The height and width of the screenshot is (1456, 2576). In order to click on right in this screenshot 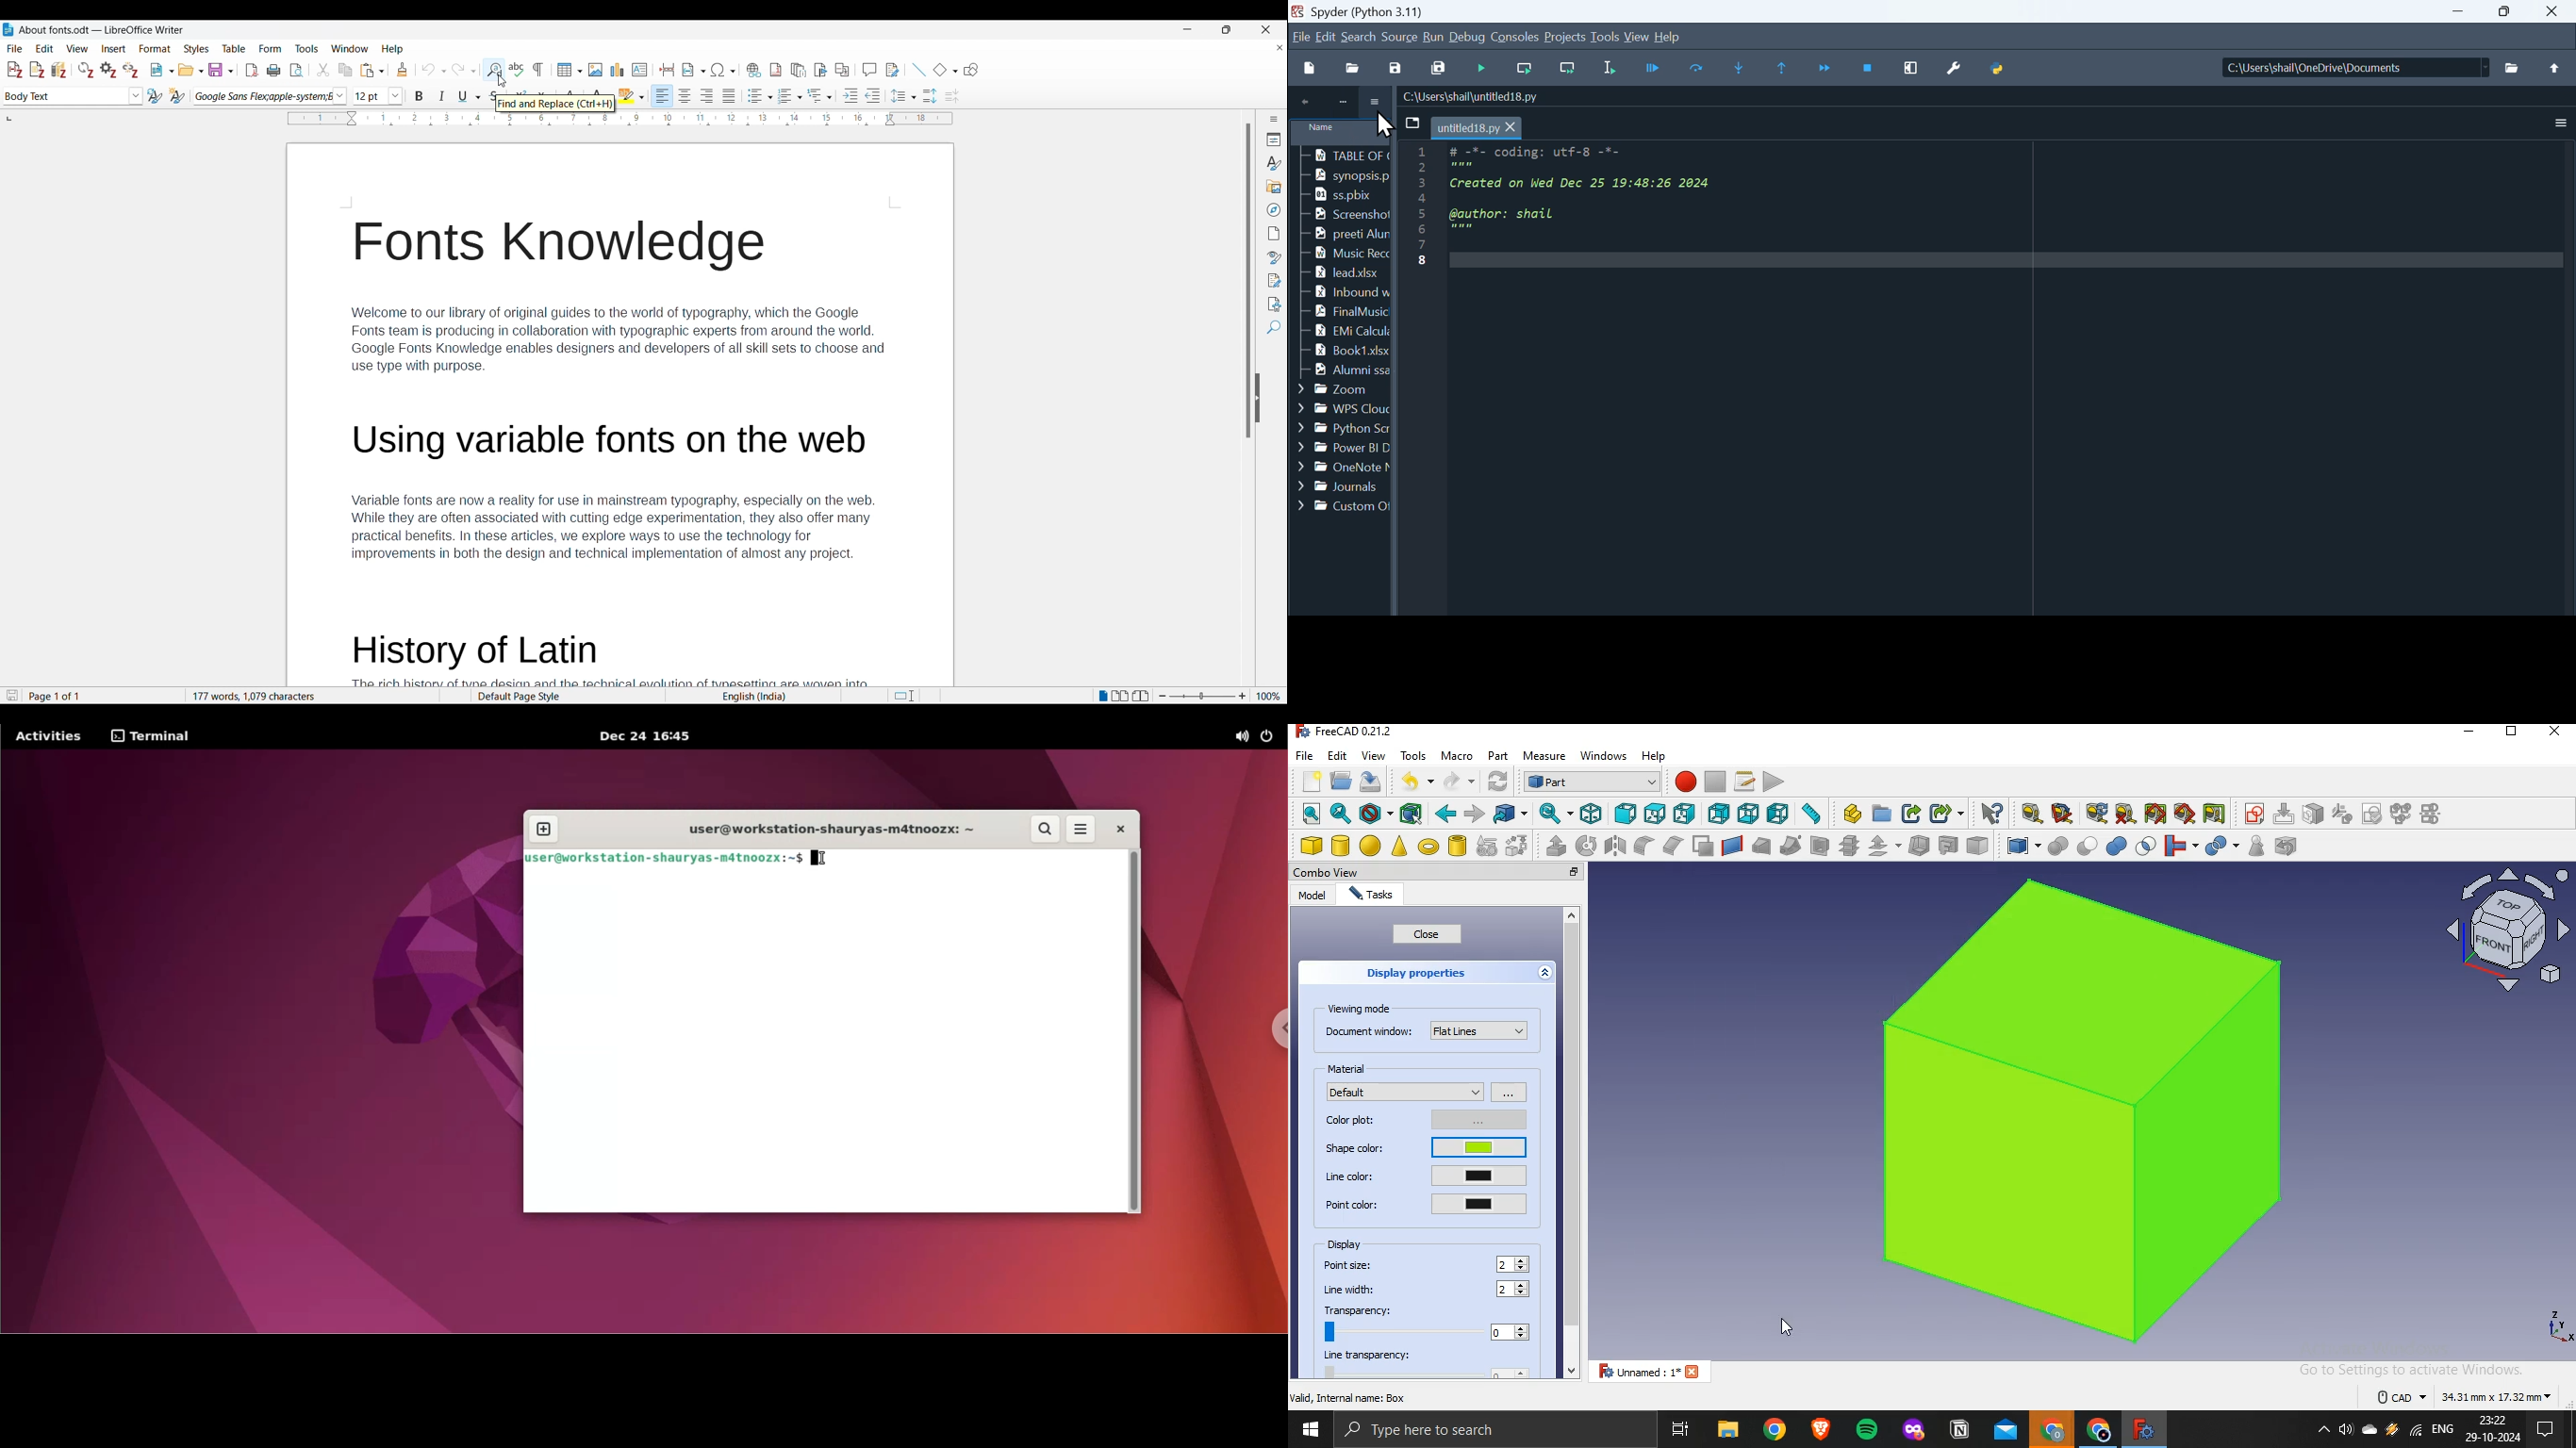, I will do `click(1684, 814)`.